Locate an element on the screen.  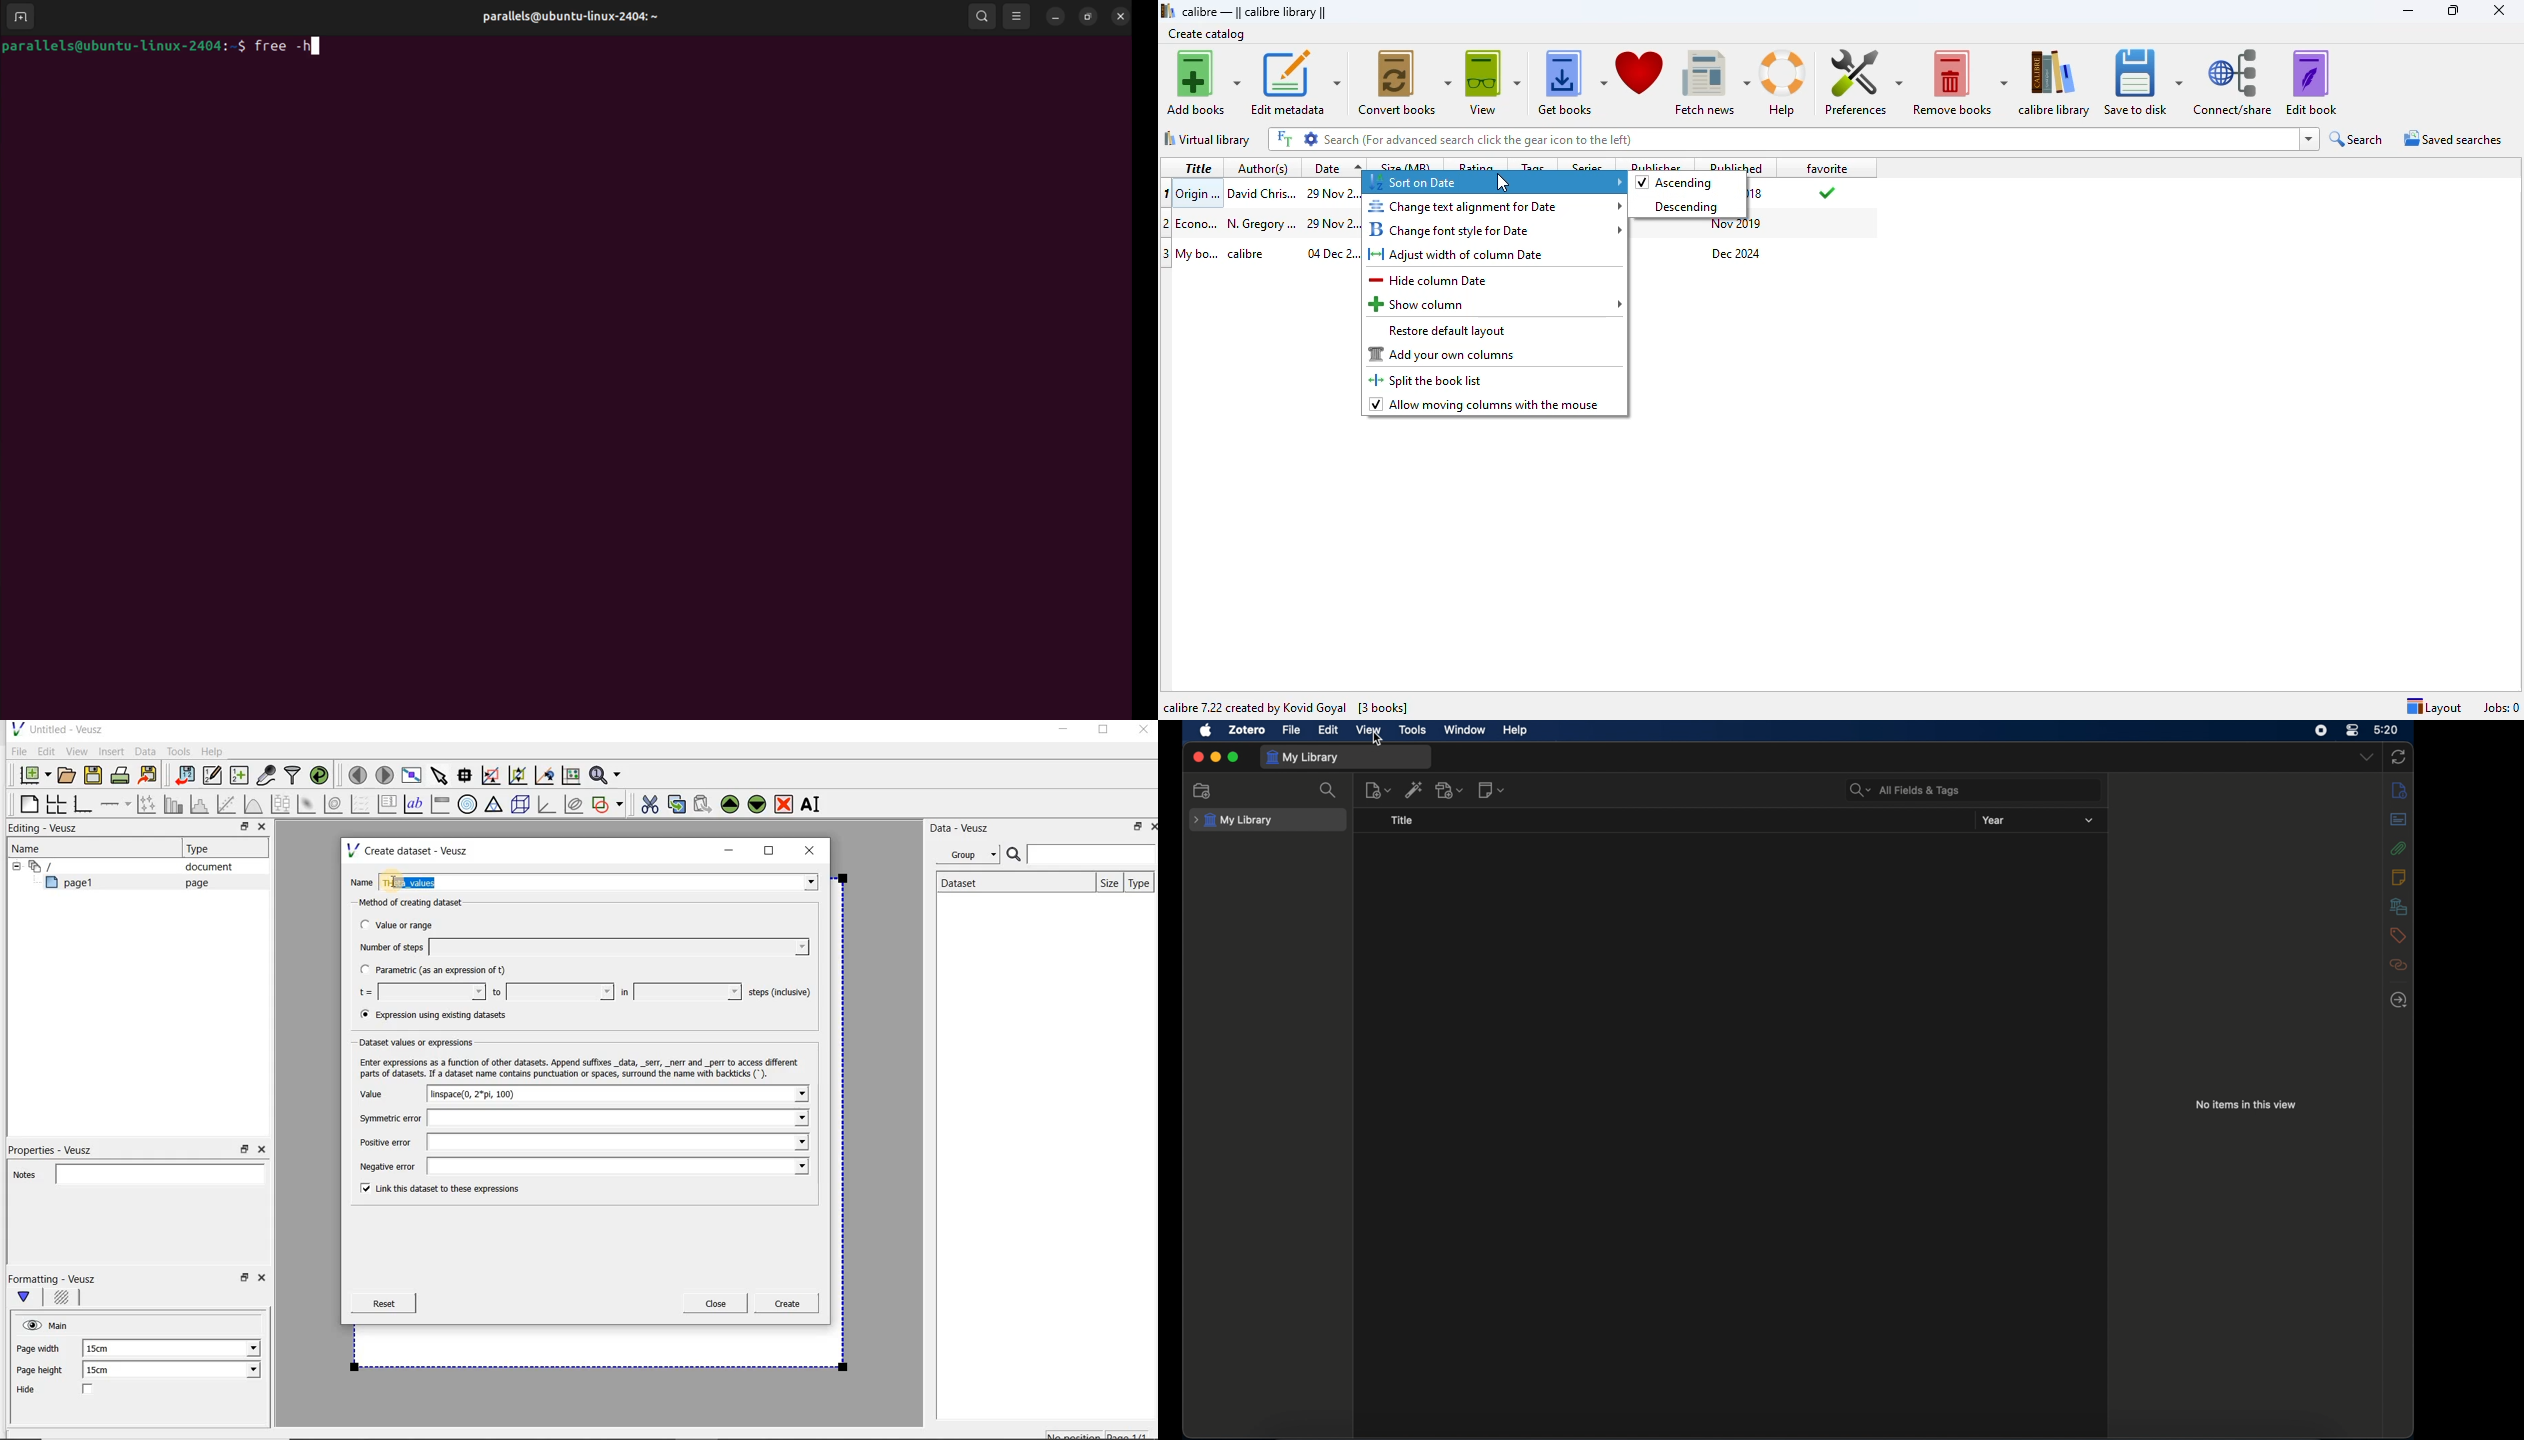
image color bar is located at coordinates (440, 804).